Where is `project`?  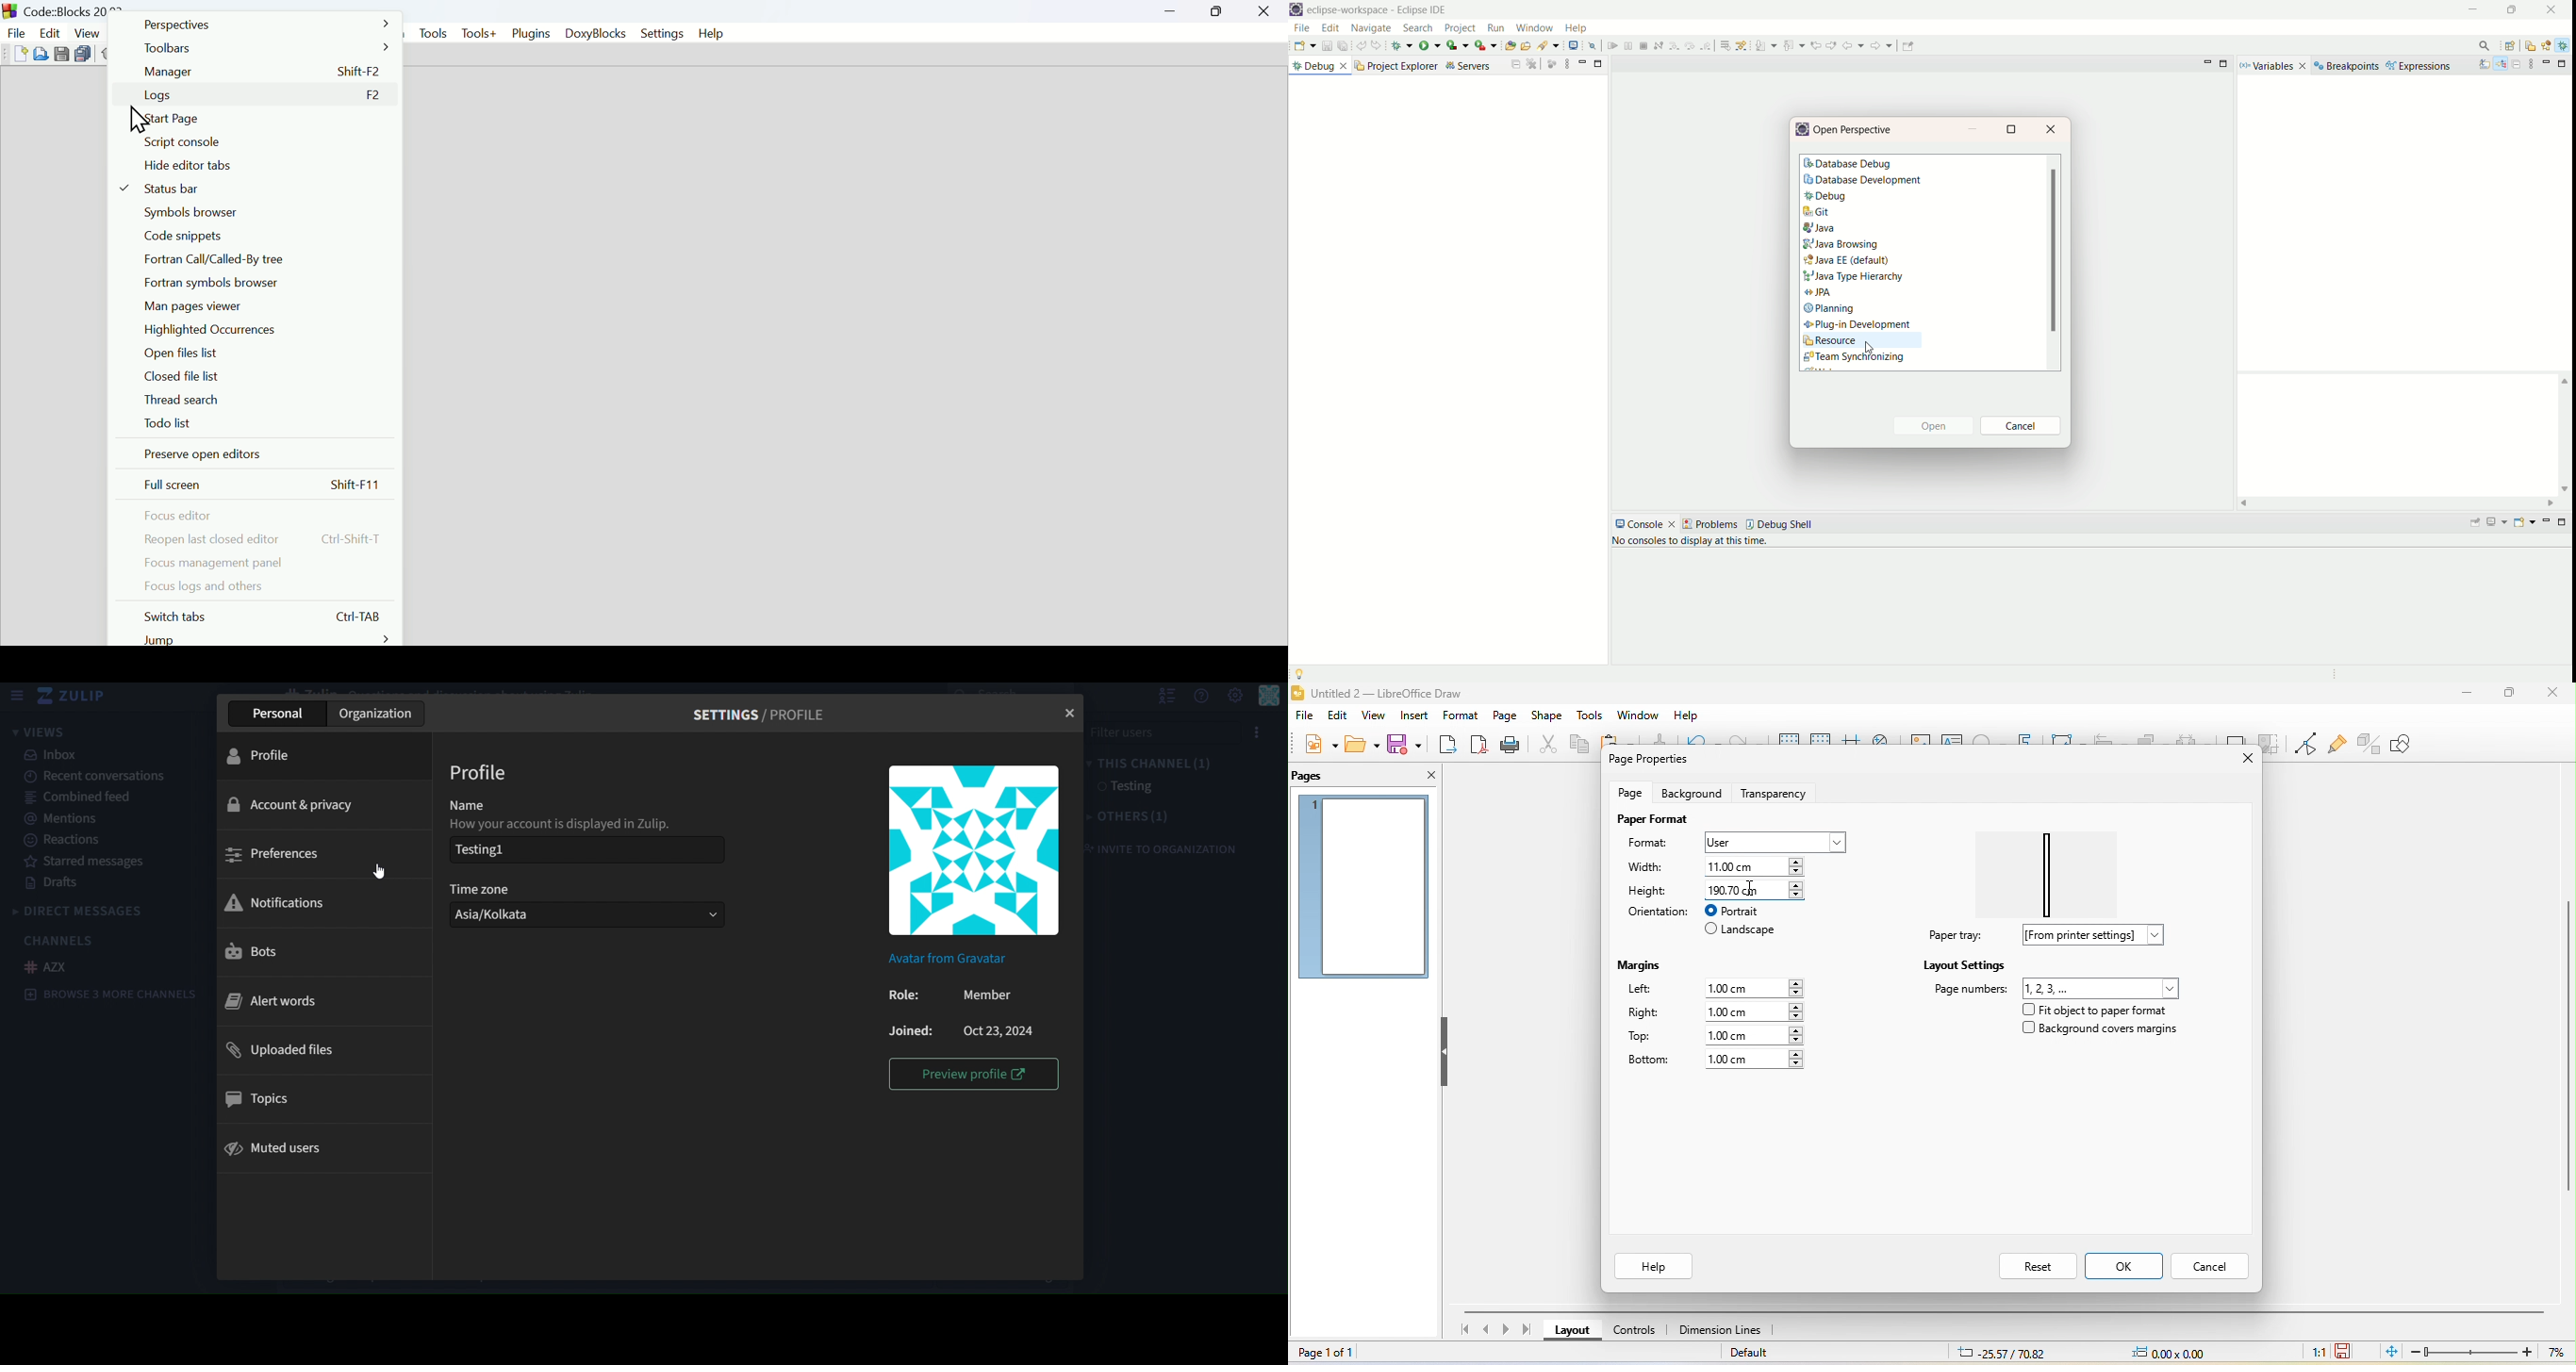 project is located at coordinates (1461, 28).